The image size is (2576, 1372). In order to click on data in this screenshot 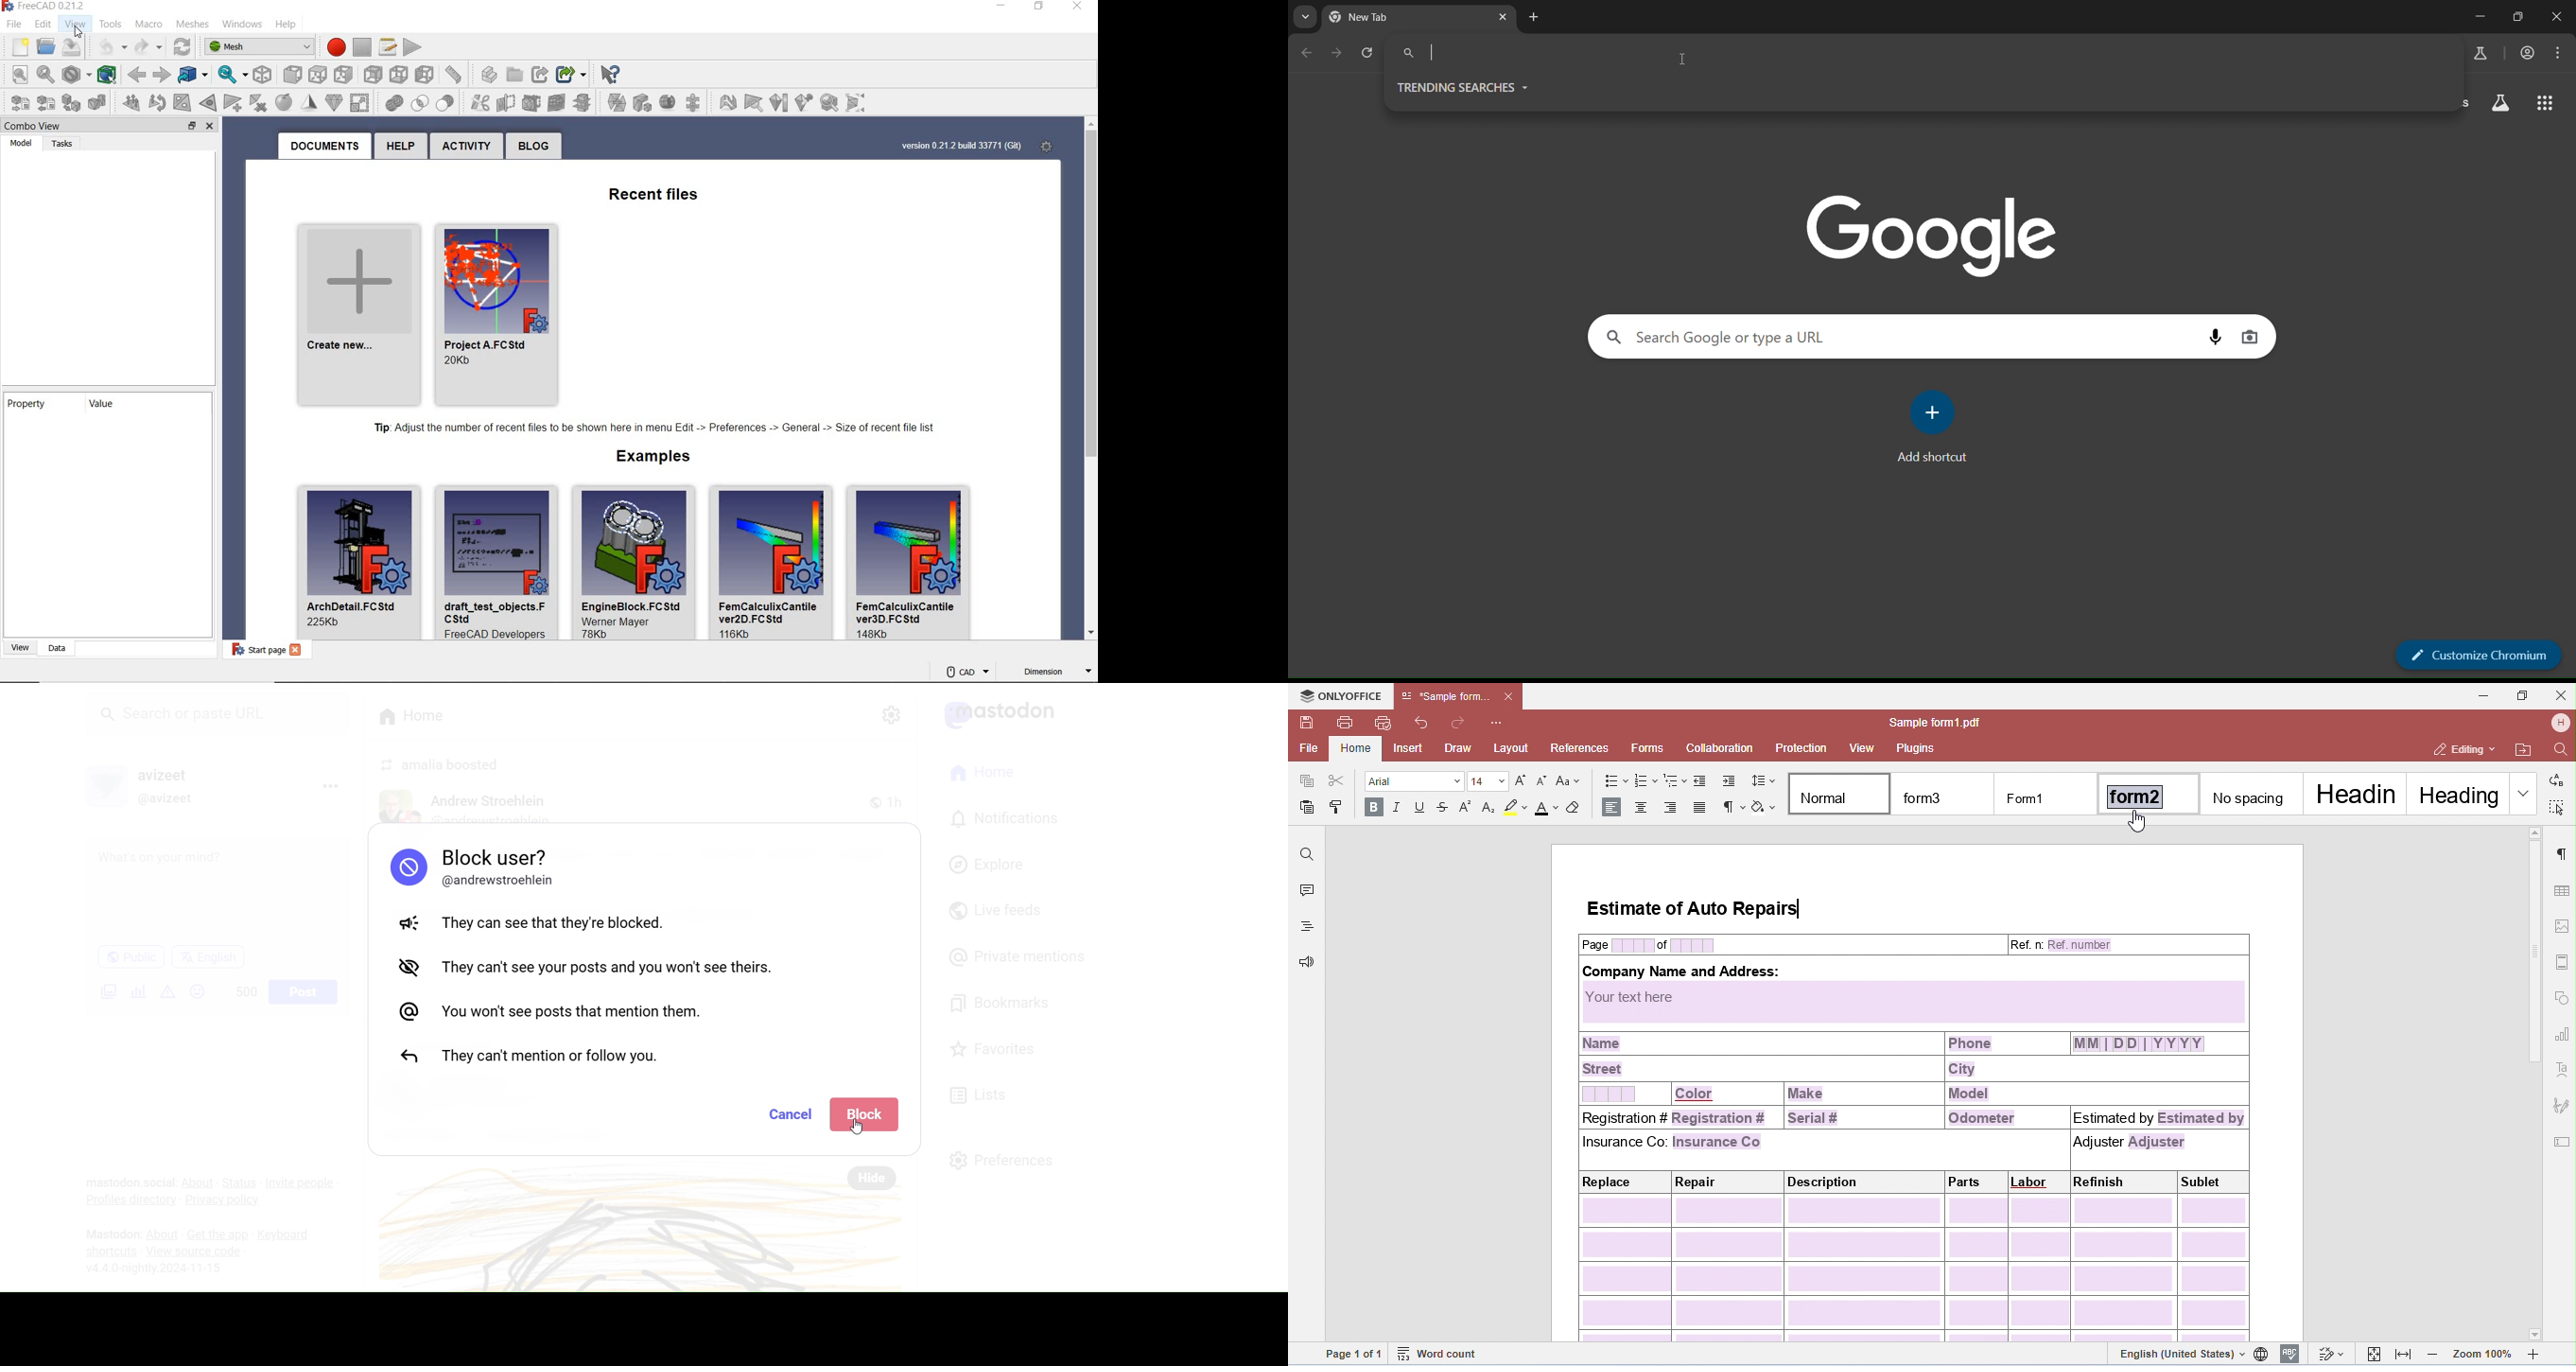, I will do `click(54, 648)`.